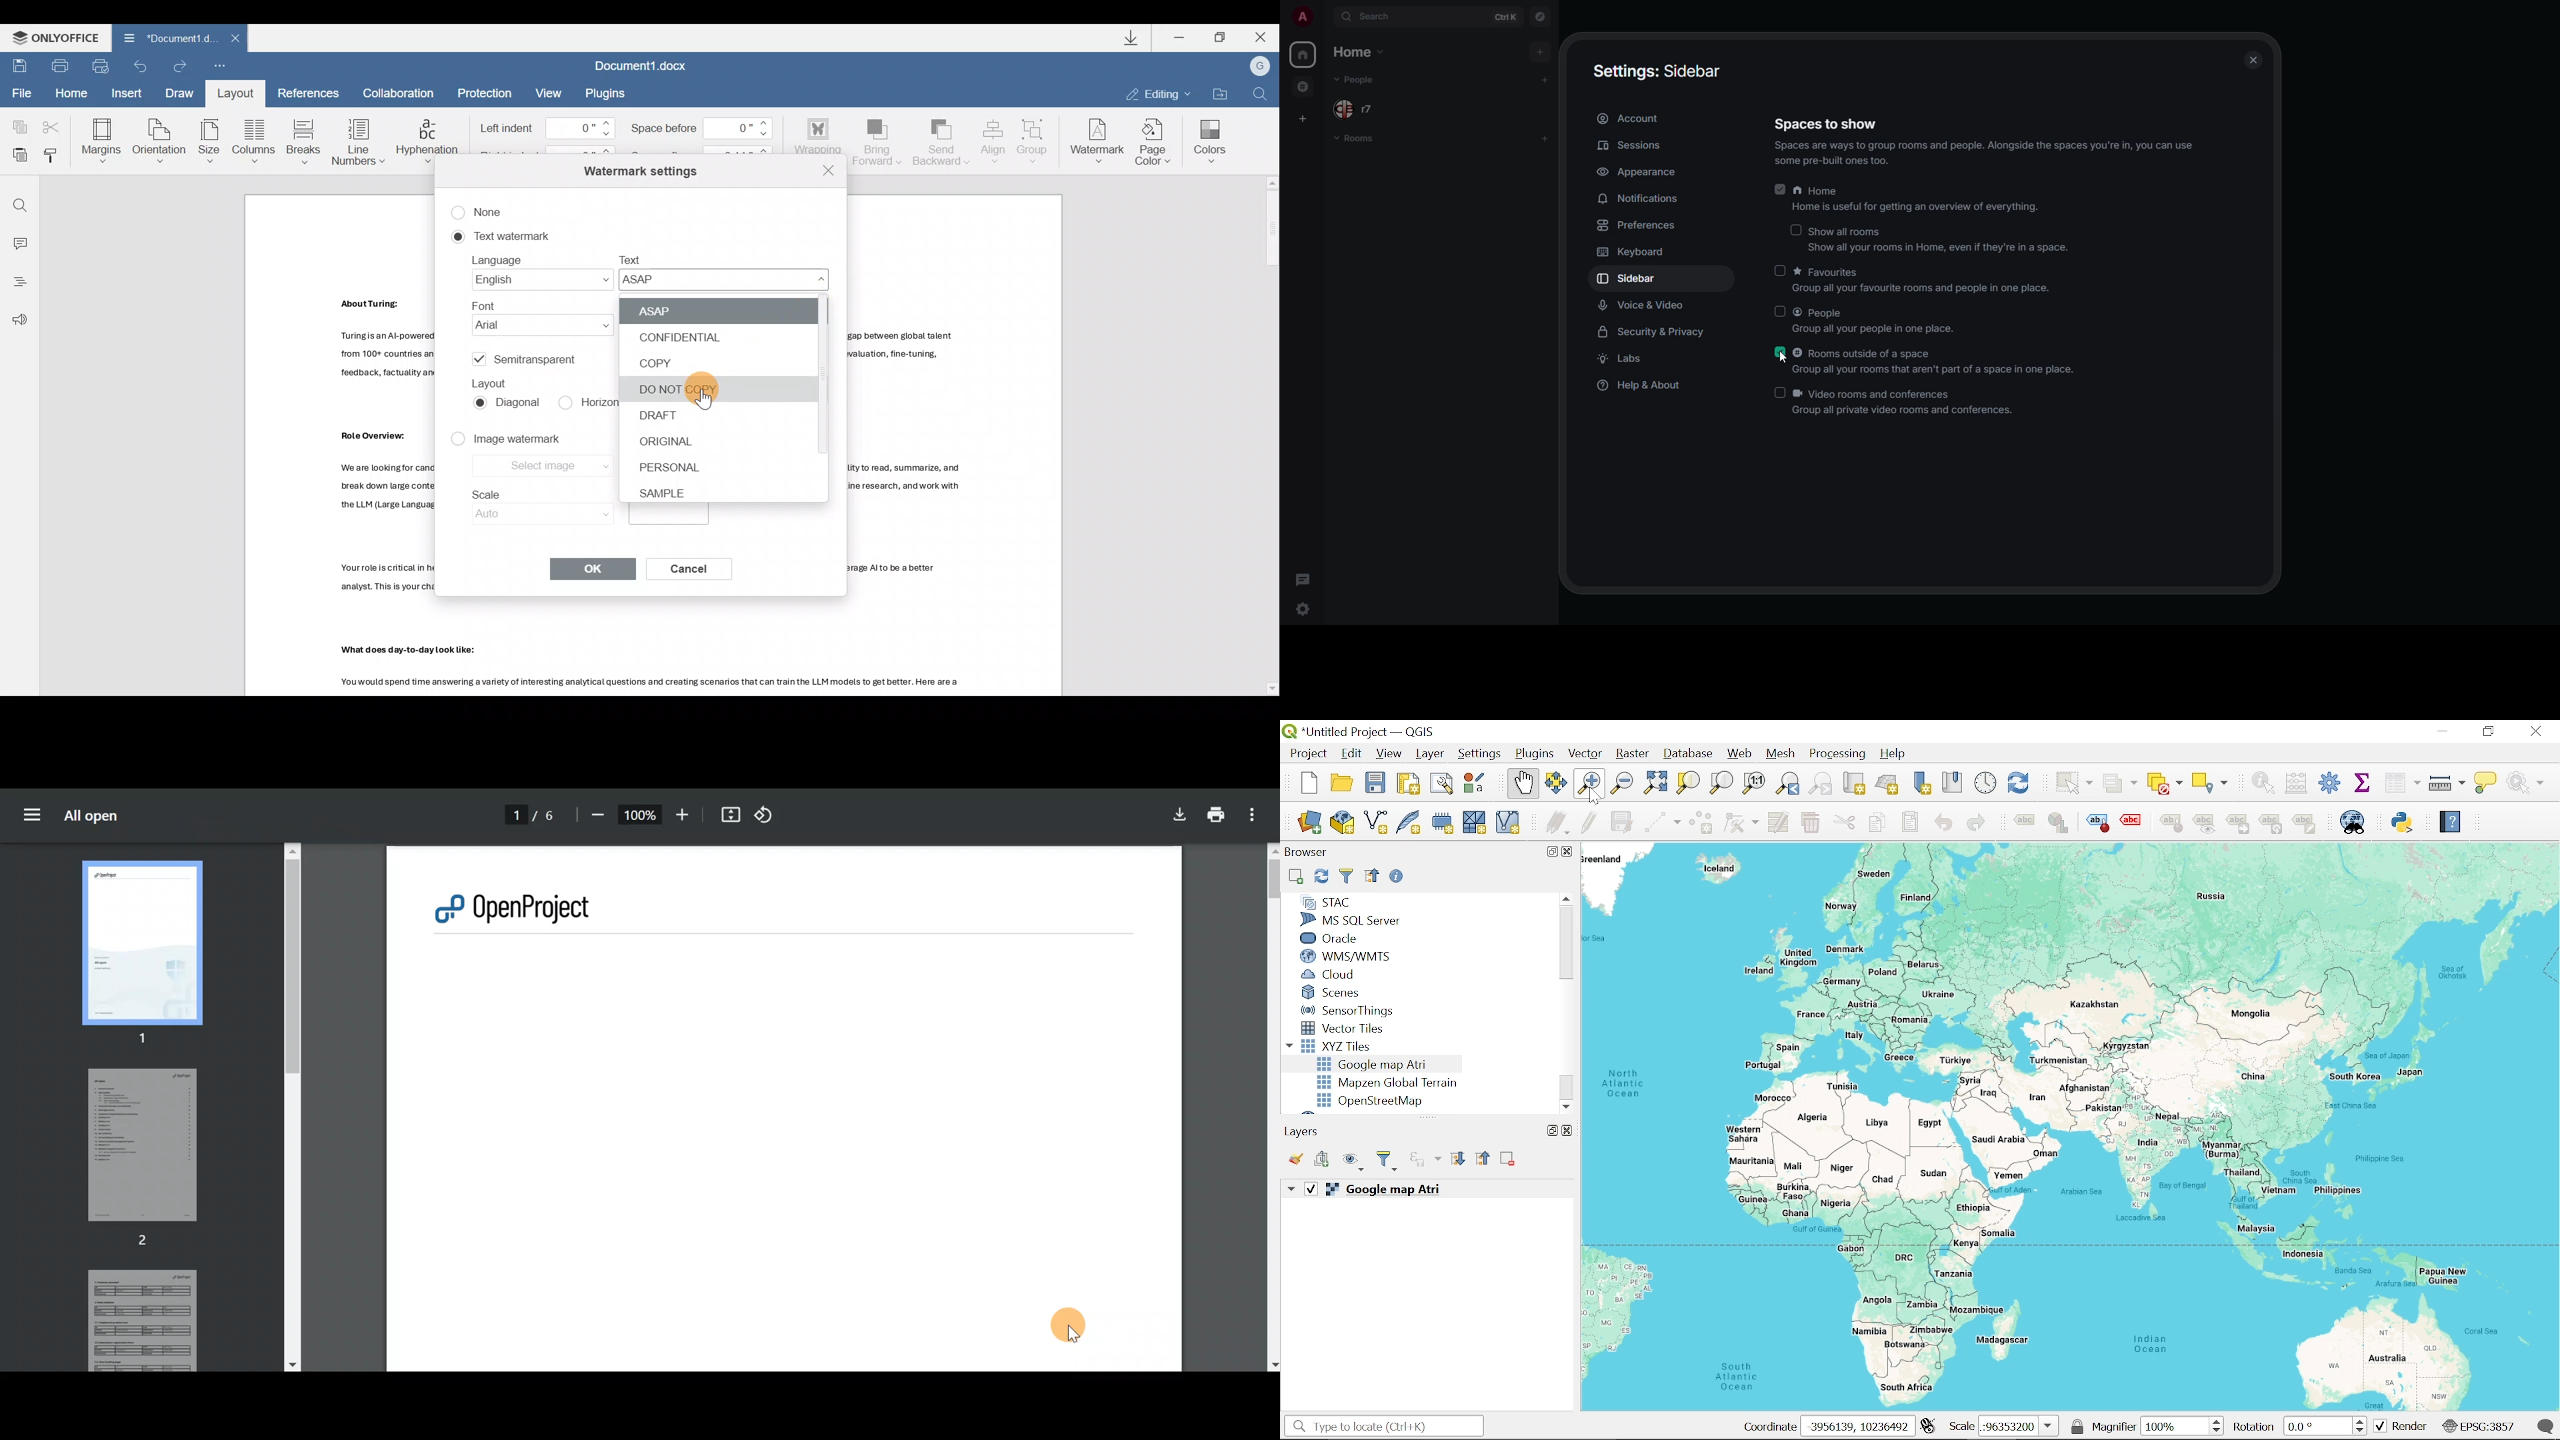  Describe the element at coordinates (699, 573) in the screenshot. I see `Cancel` at that location.